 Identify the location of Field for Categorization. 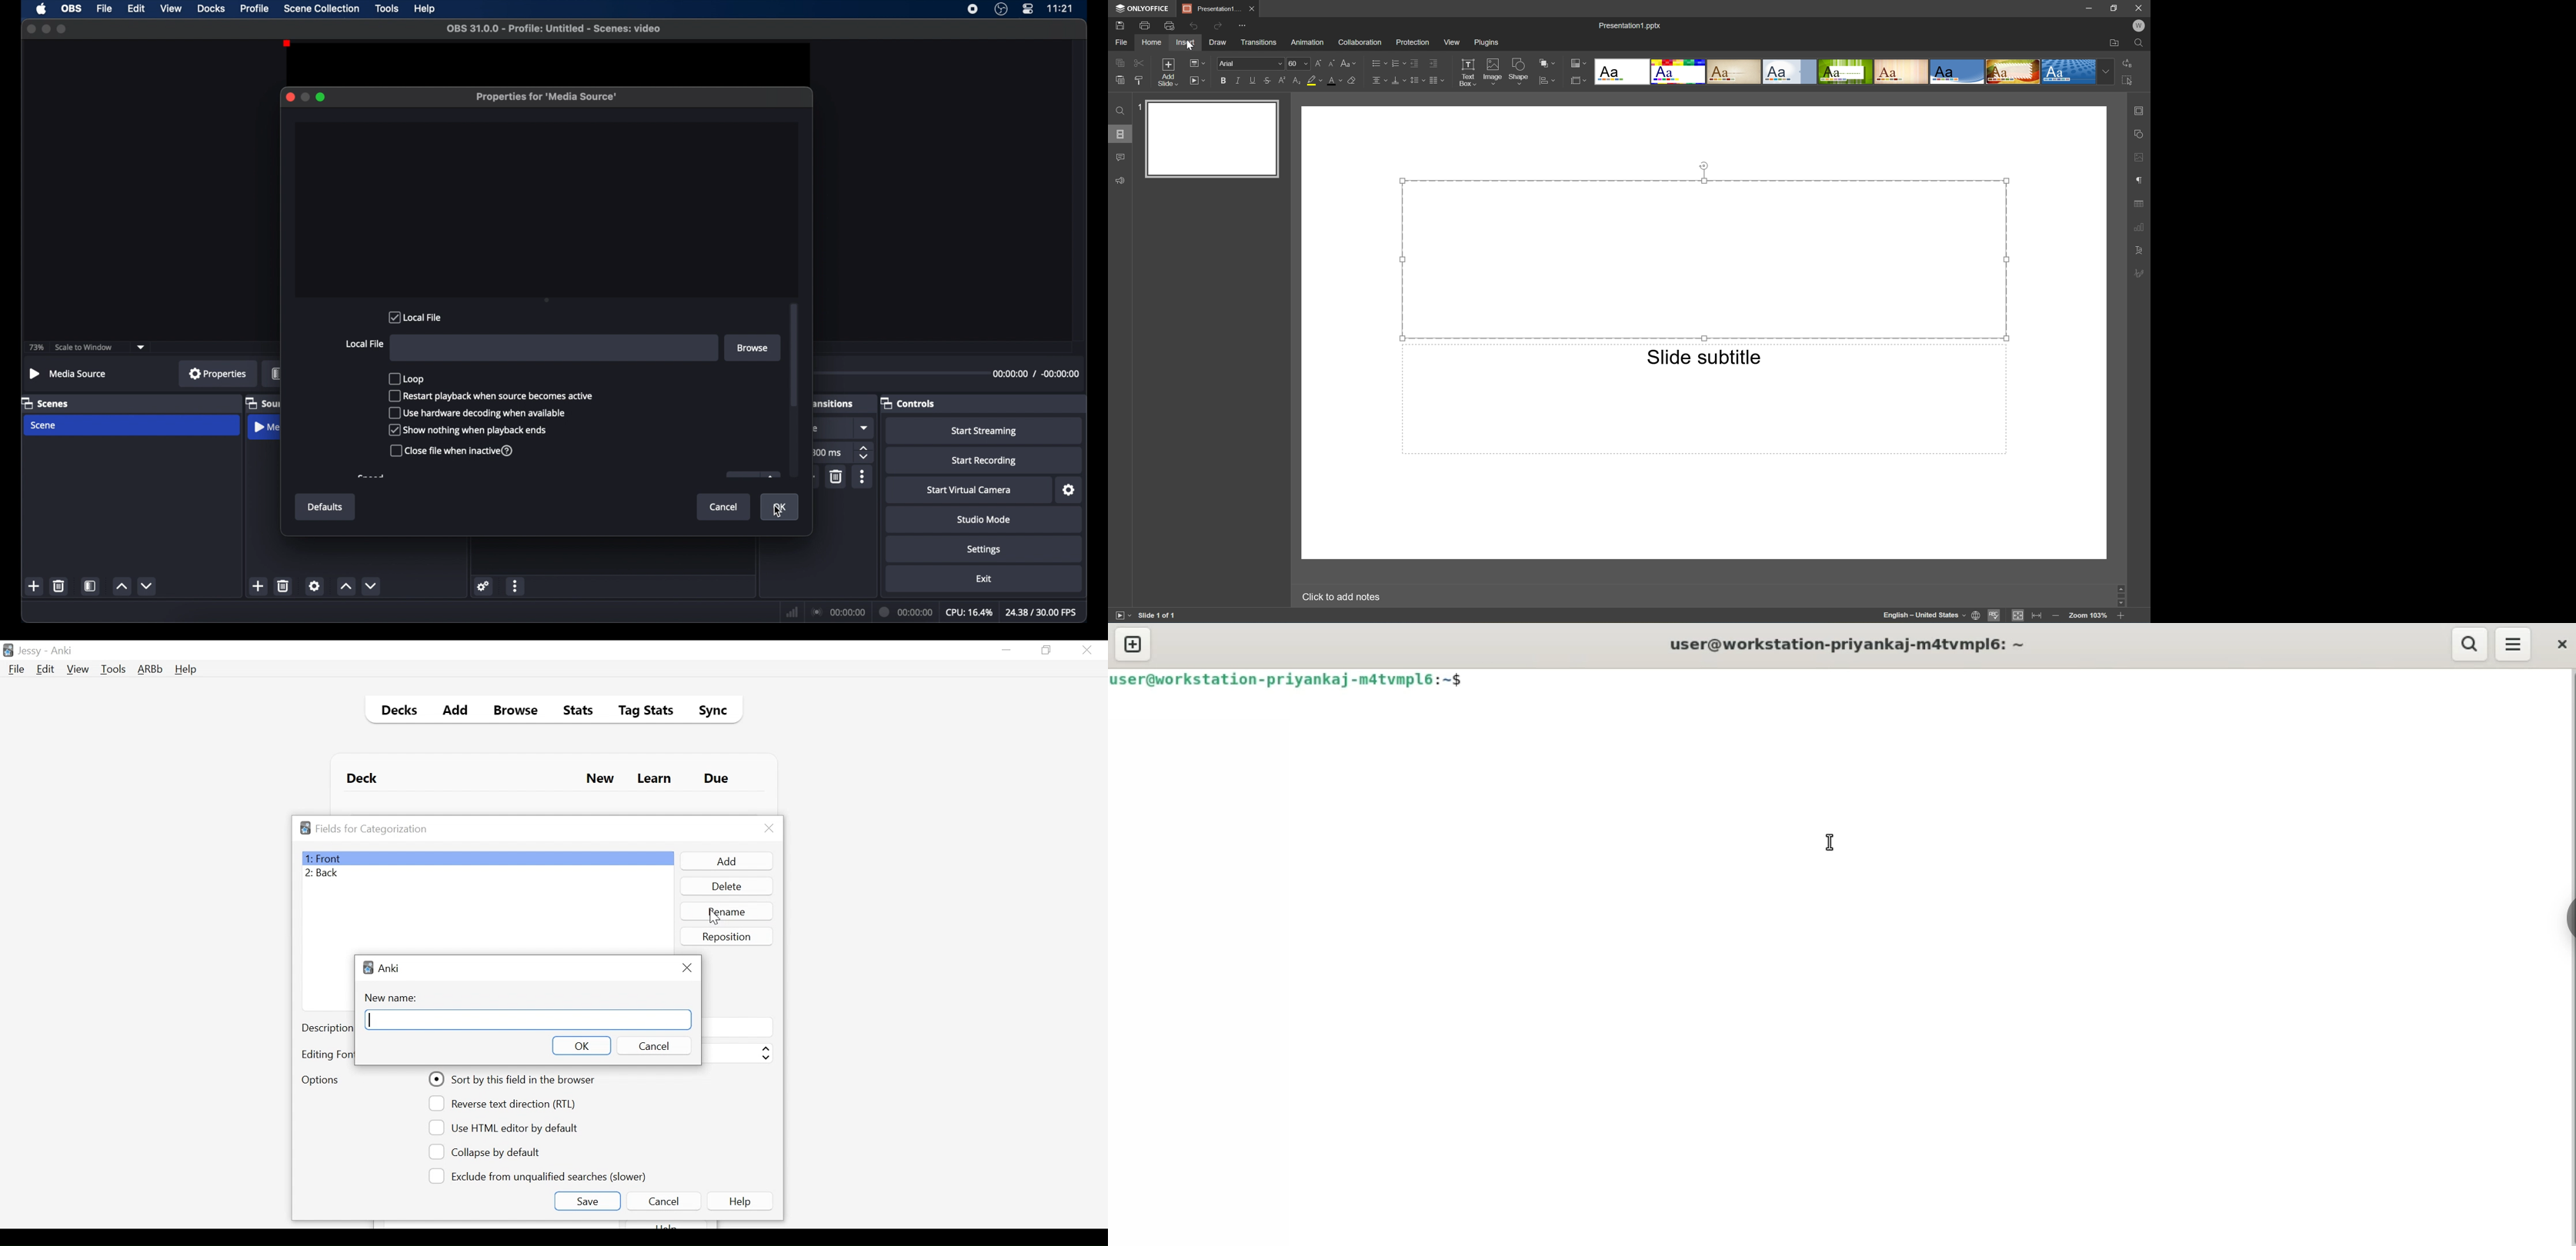
(372, 829).